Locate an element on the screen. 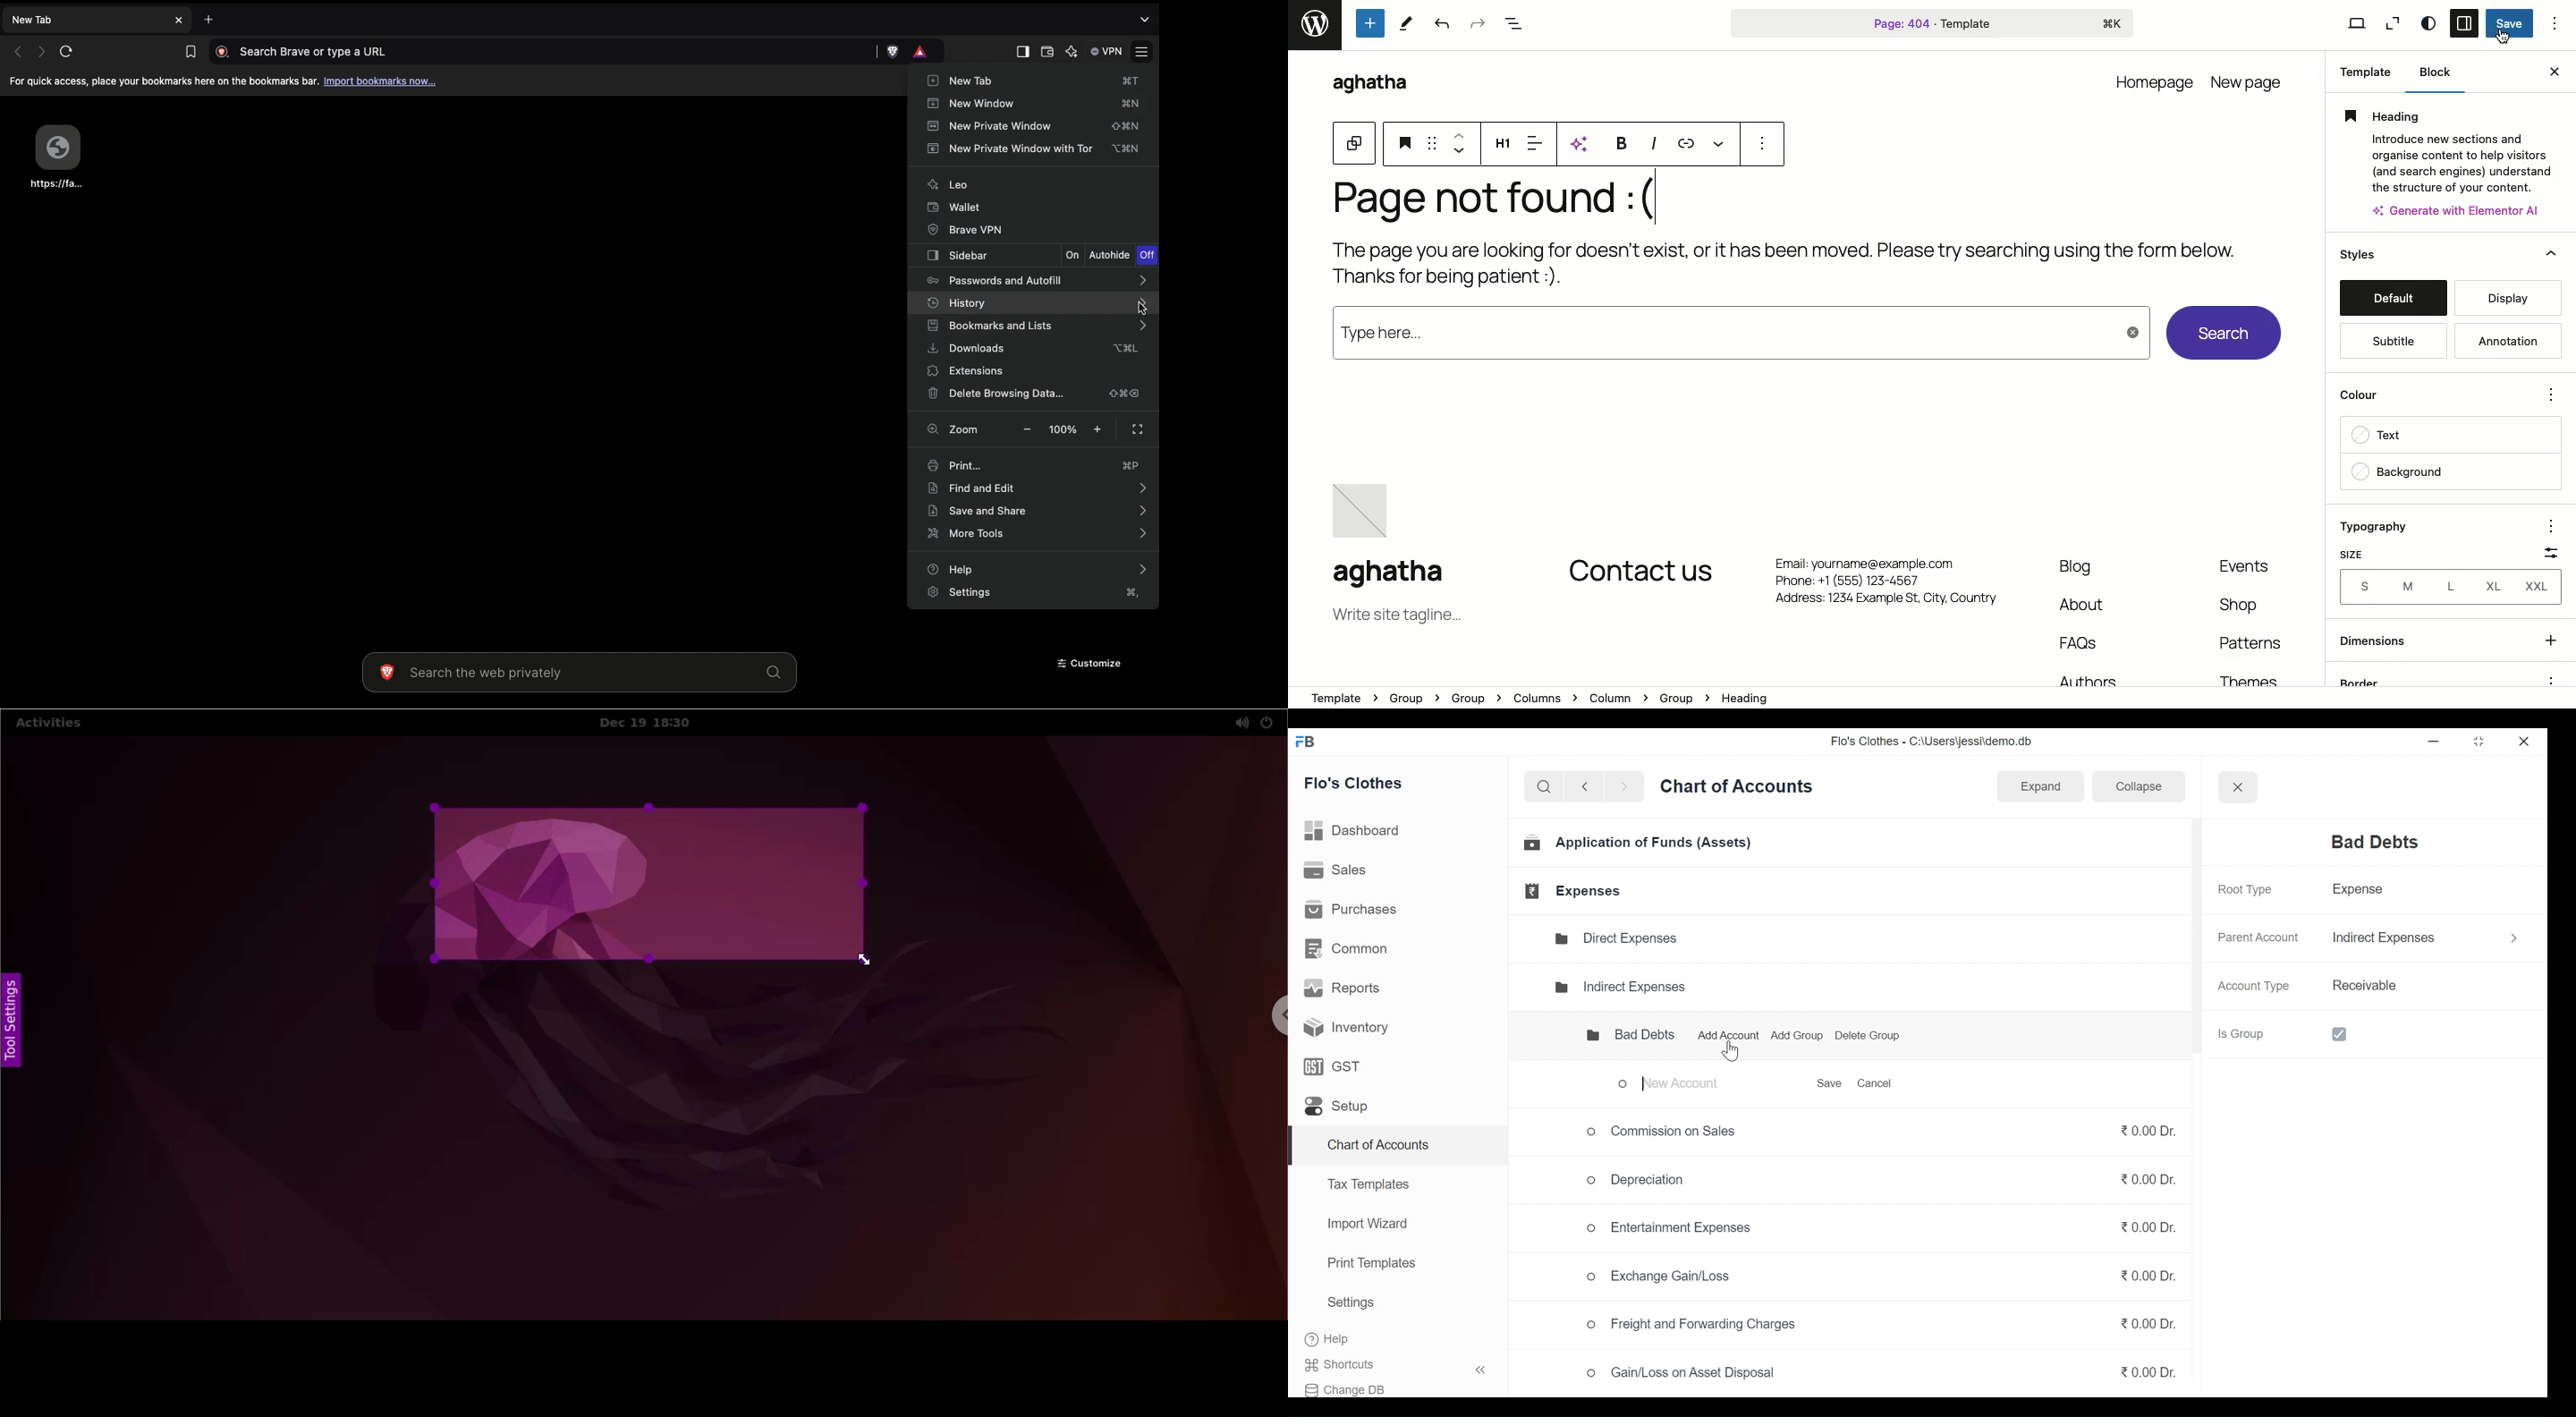  Help is located at coordinates (1340, 1340).